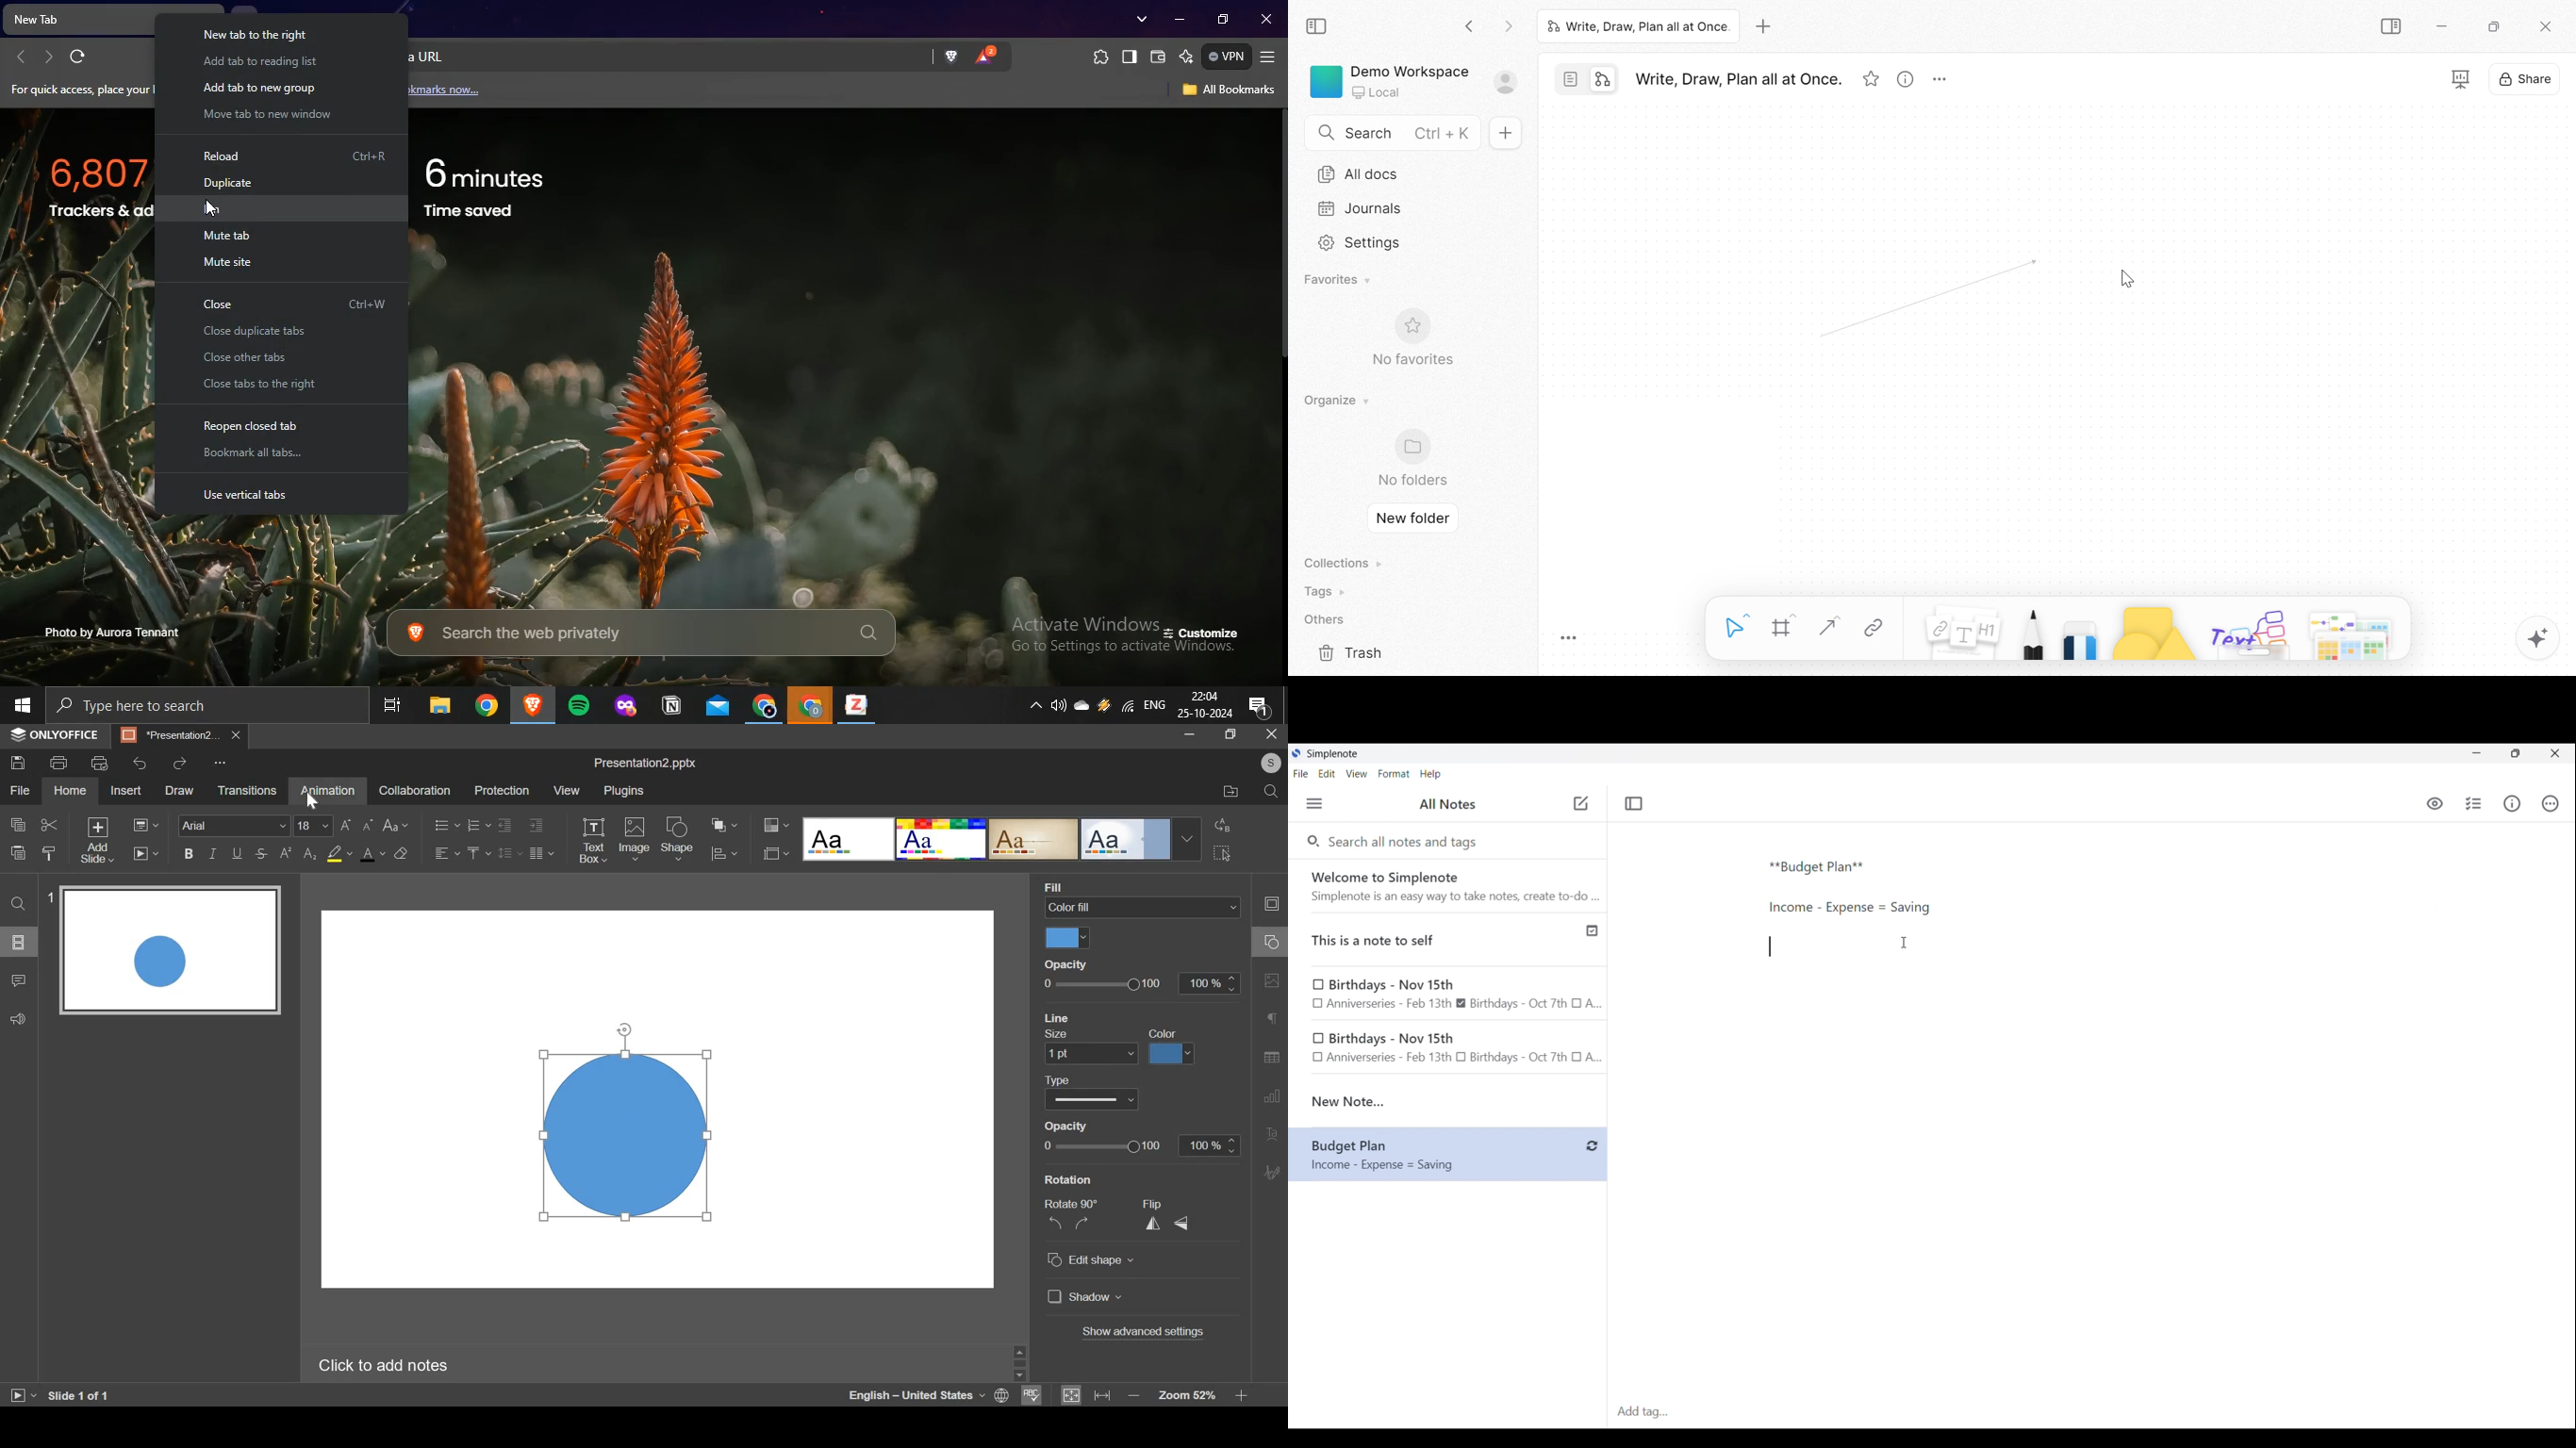  What do you see at coordinates (631, 634) in the screenshot?
I see `search tab` at bounding box center [631, 634].